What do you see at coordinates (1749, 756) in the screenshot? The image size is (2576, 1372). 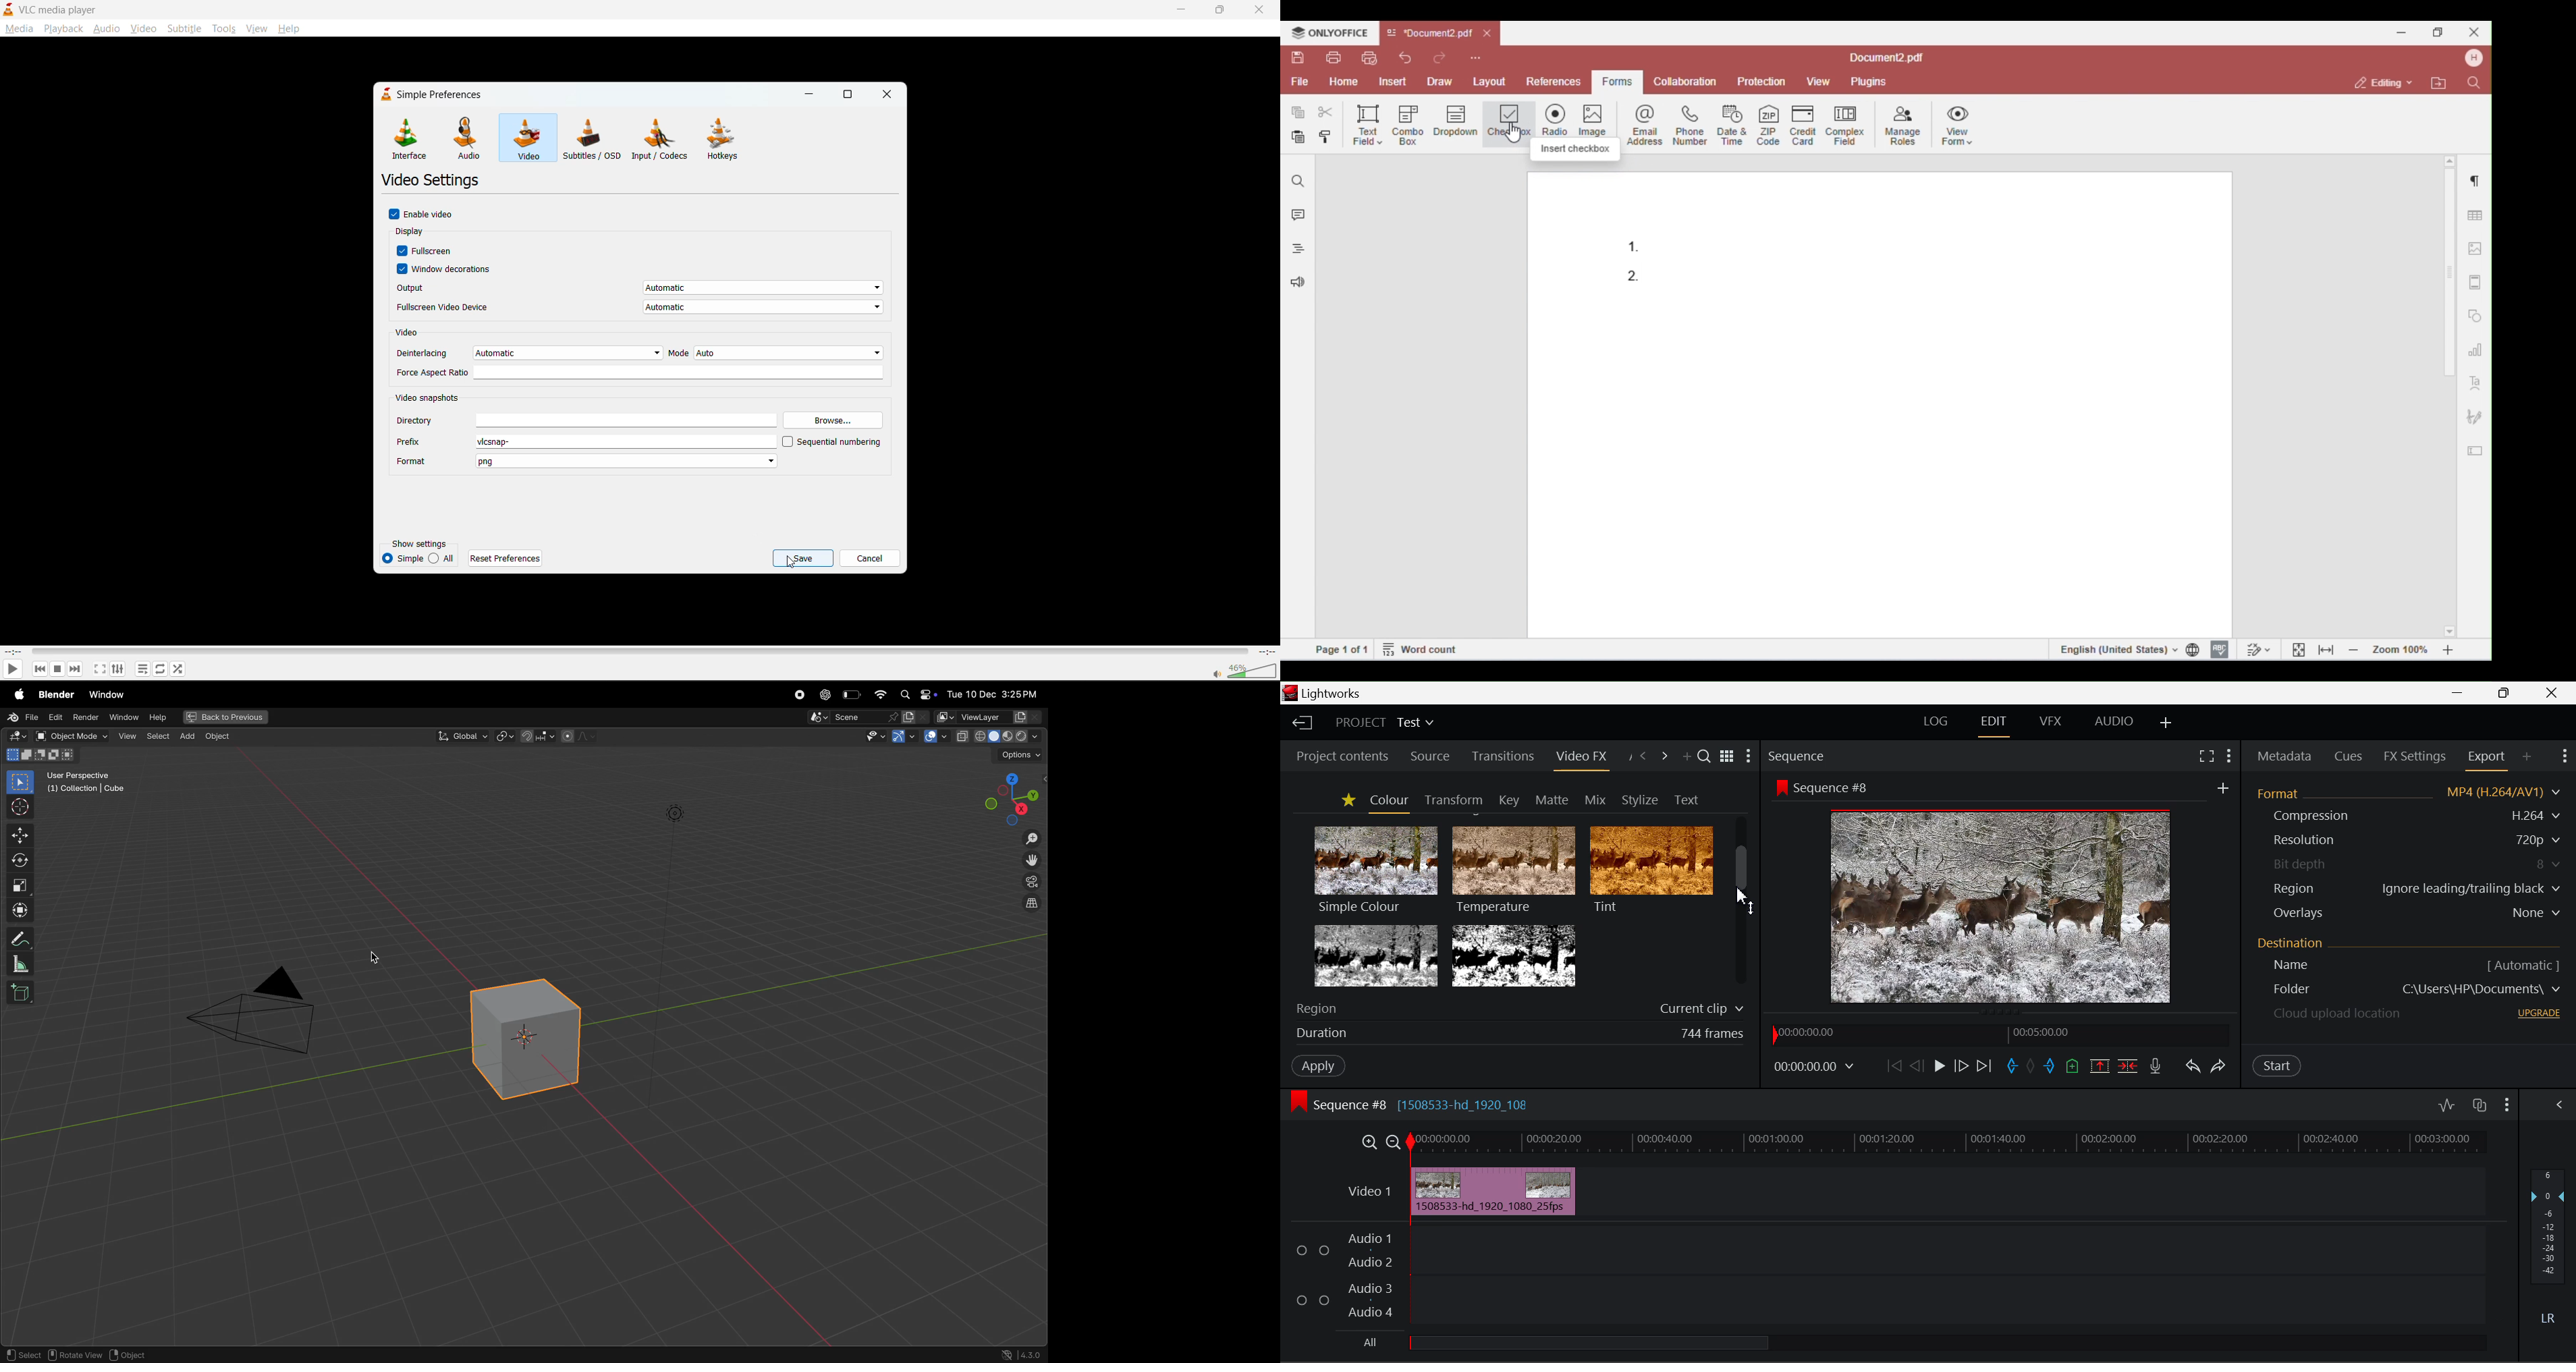 I see `Show Settings` at bounding box center [1749, 756].